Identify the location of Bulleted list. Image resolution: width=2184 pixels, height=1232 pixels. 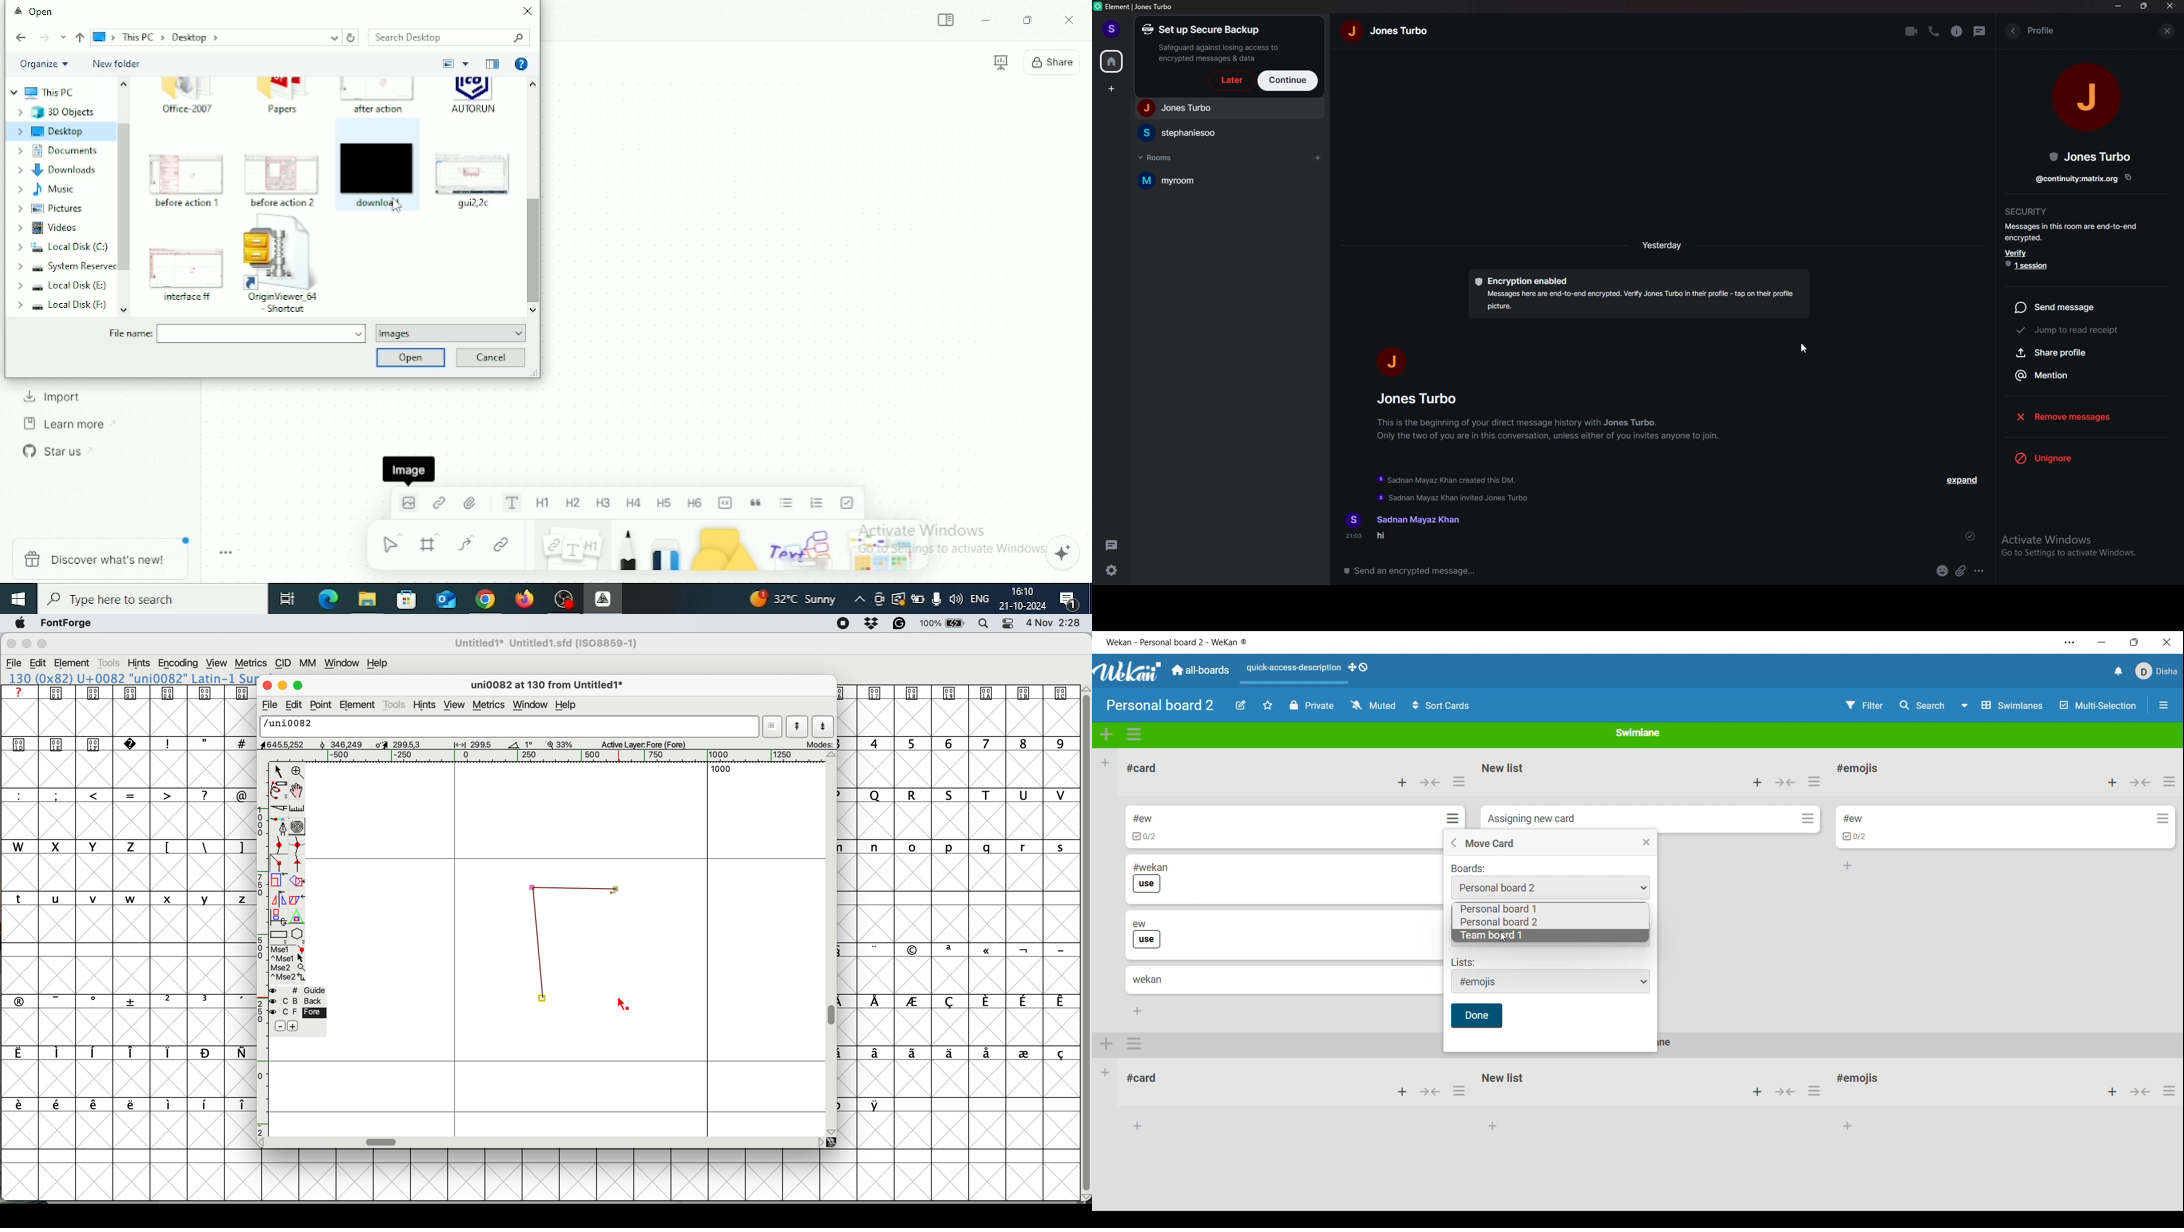
(787, 503).